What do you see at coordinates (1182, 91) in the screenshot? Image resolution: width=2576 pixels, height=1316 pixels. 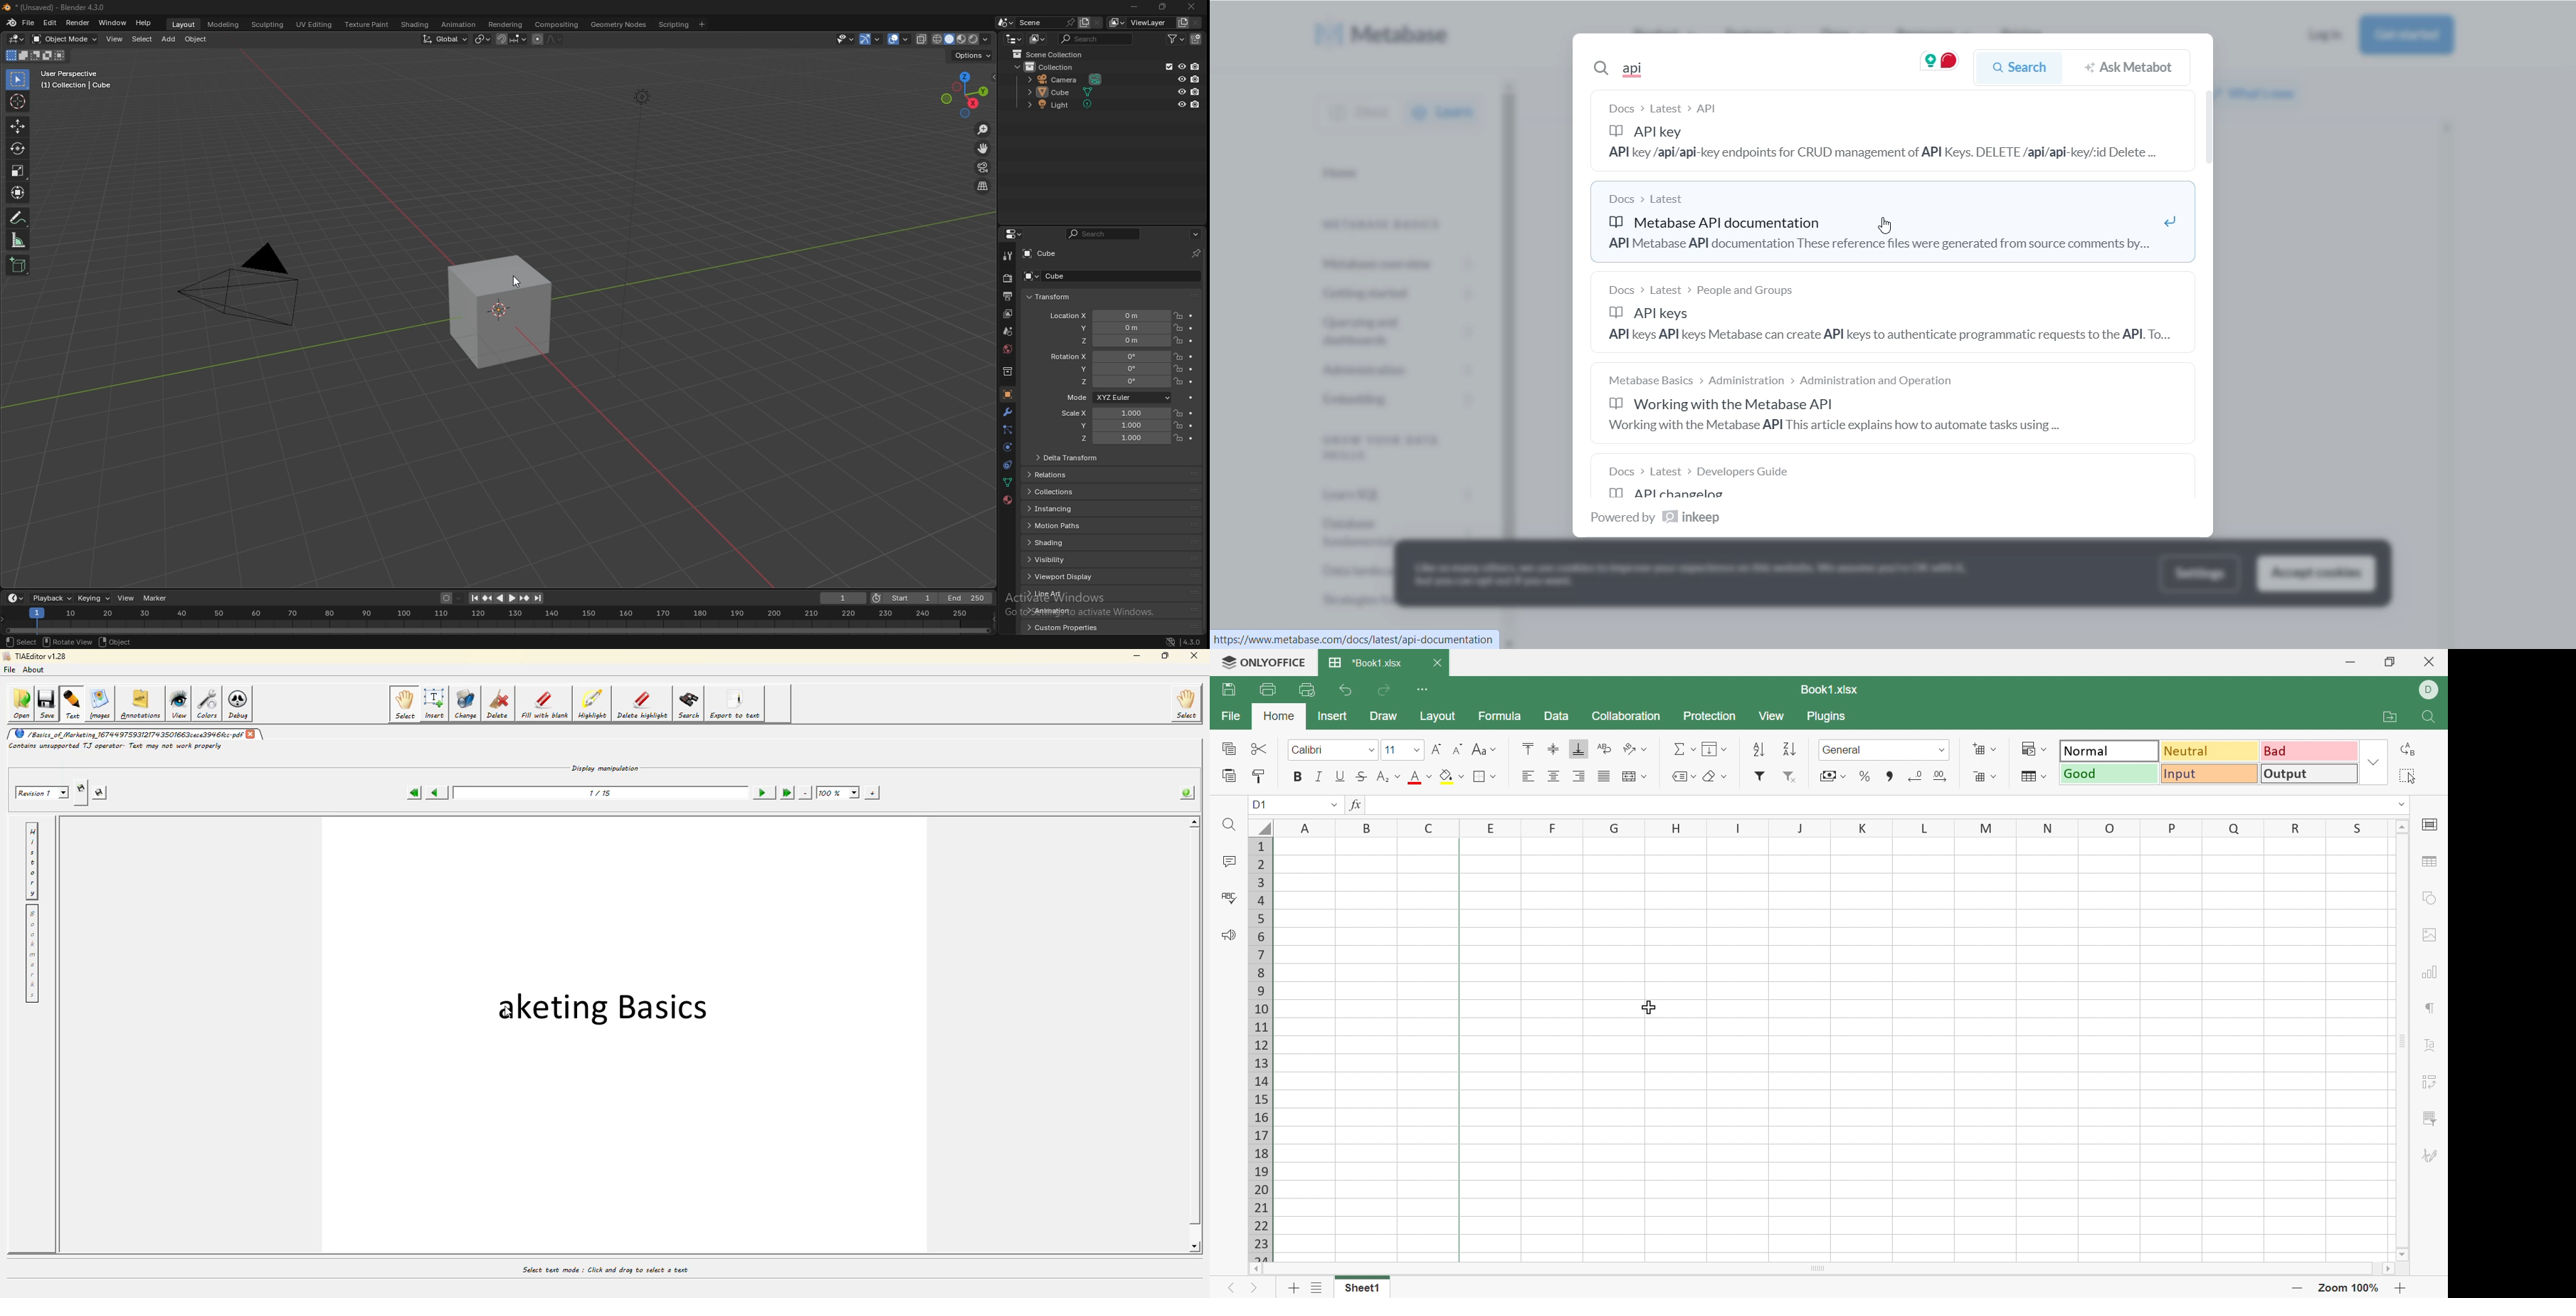 I see `hide in viewport` at bounding box center [1182, 91].